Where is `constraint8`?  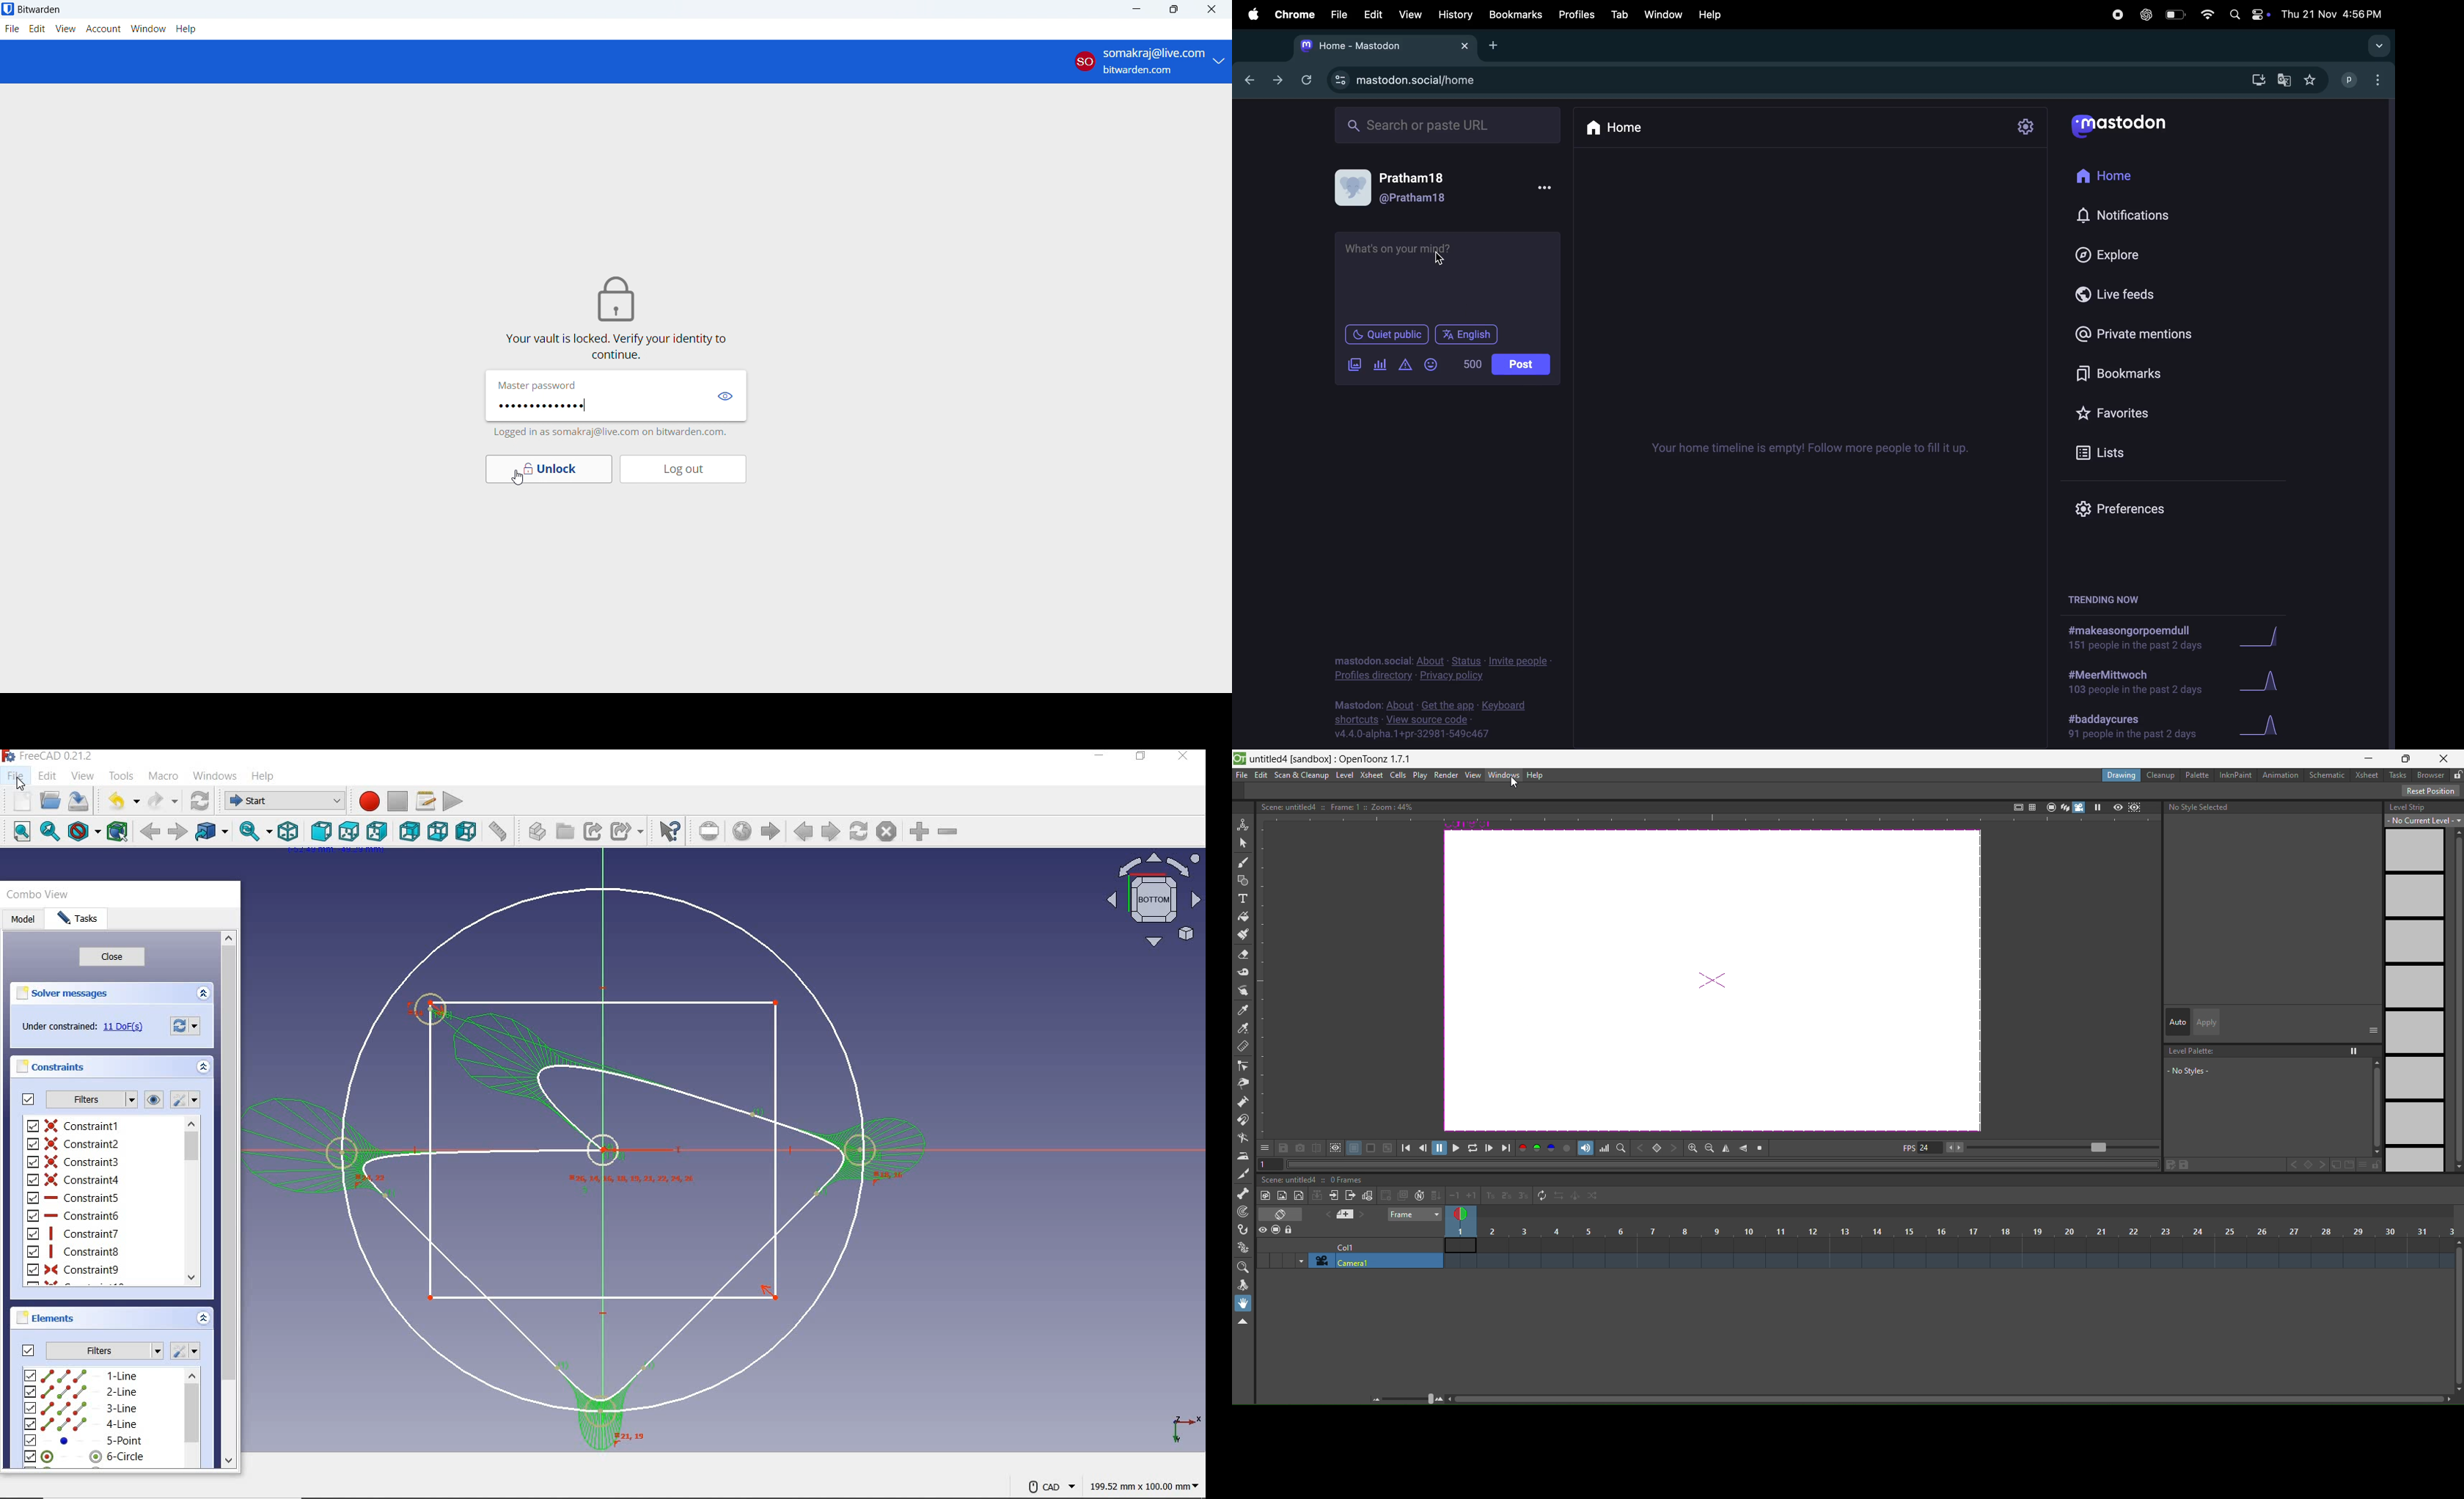 constraint8 is located at coordinates (74, 1251).